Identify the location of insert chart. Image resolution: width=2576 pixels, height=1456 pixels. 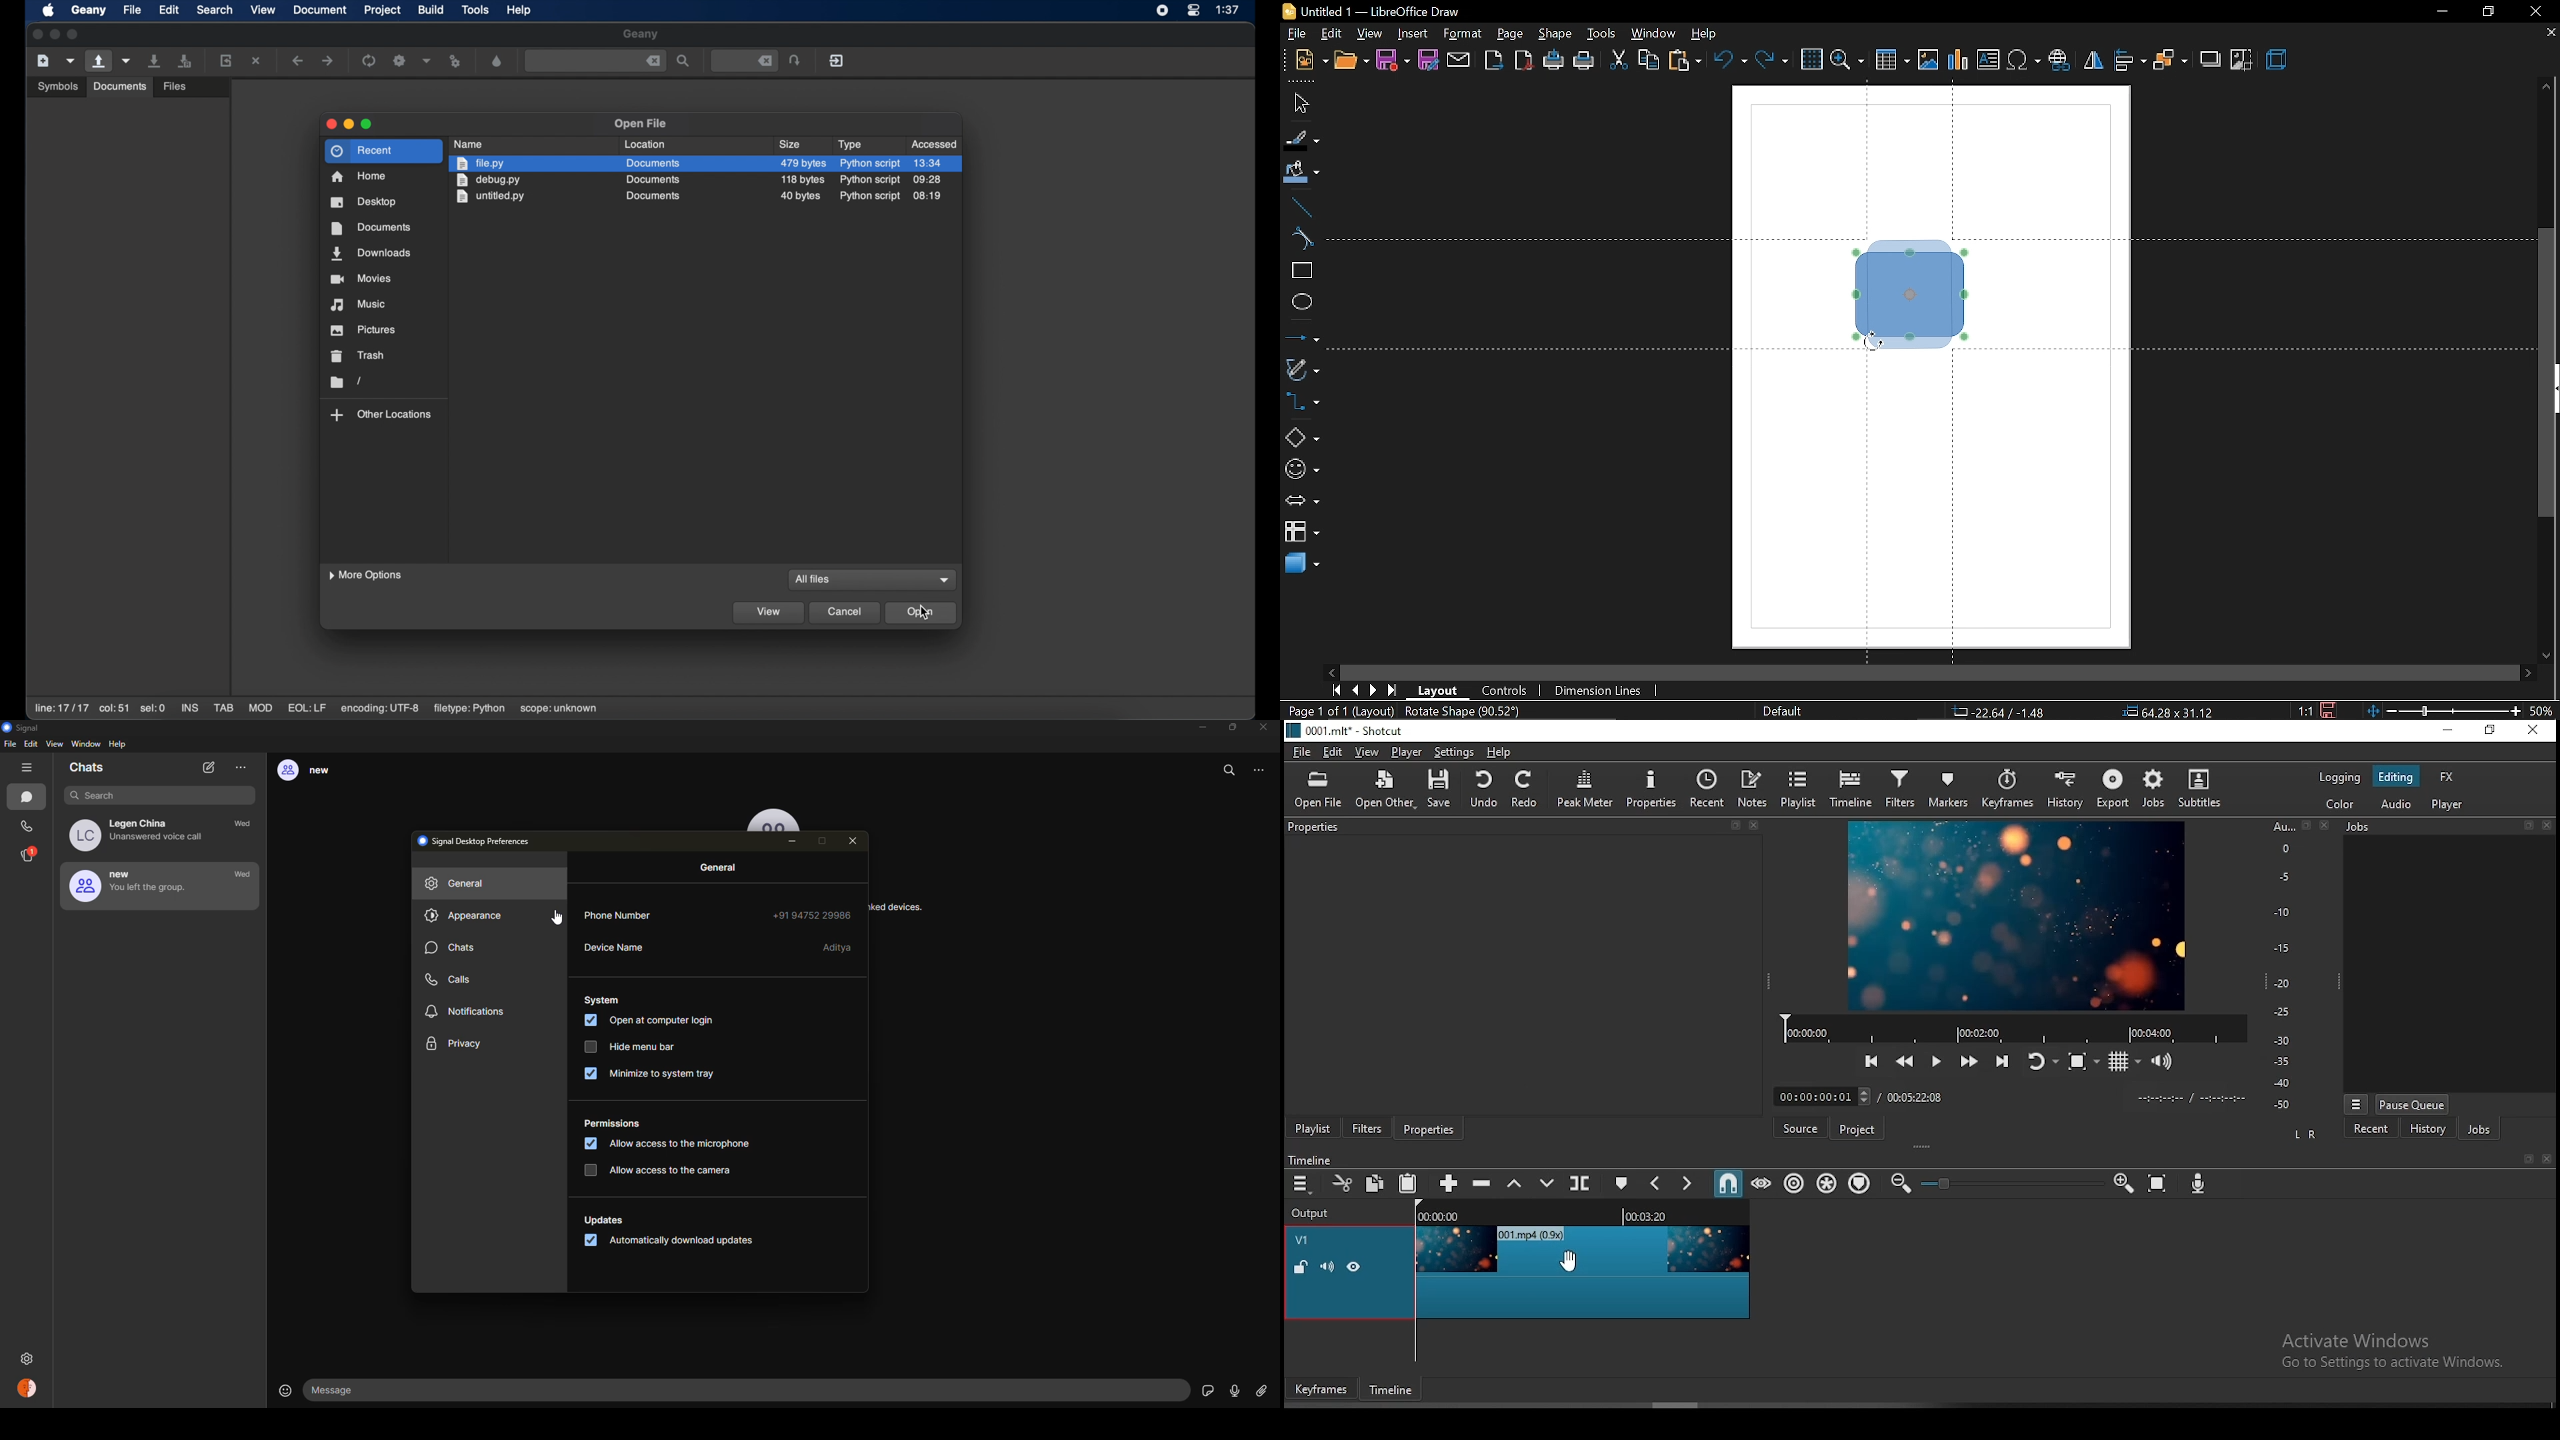
(1956, 60).